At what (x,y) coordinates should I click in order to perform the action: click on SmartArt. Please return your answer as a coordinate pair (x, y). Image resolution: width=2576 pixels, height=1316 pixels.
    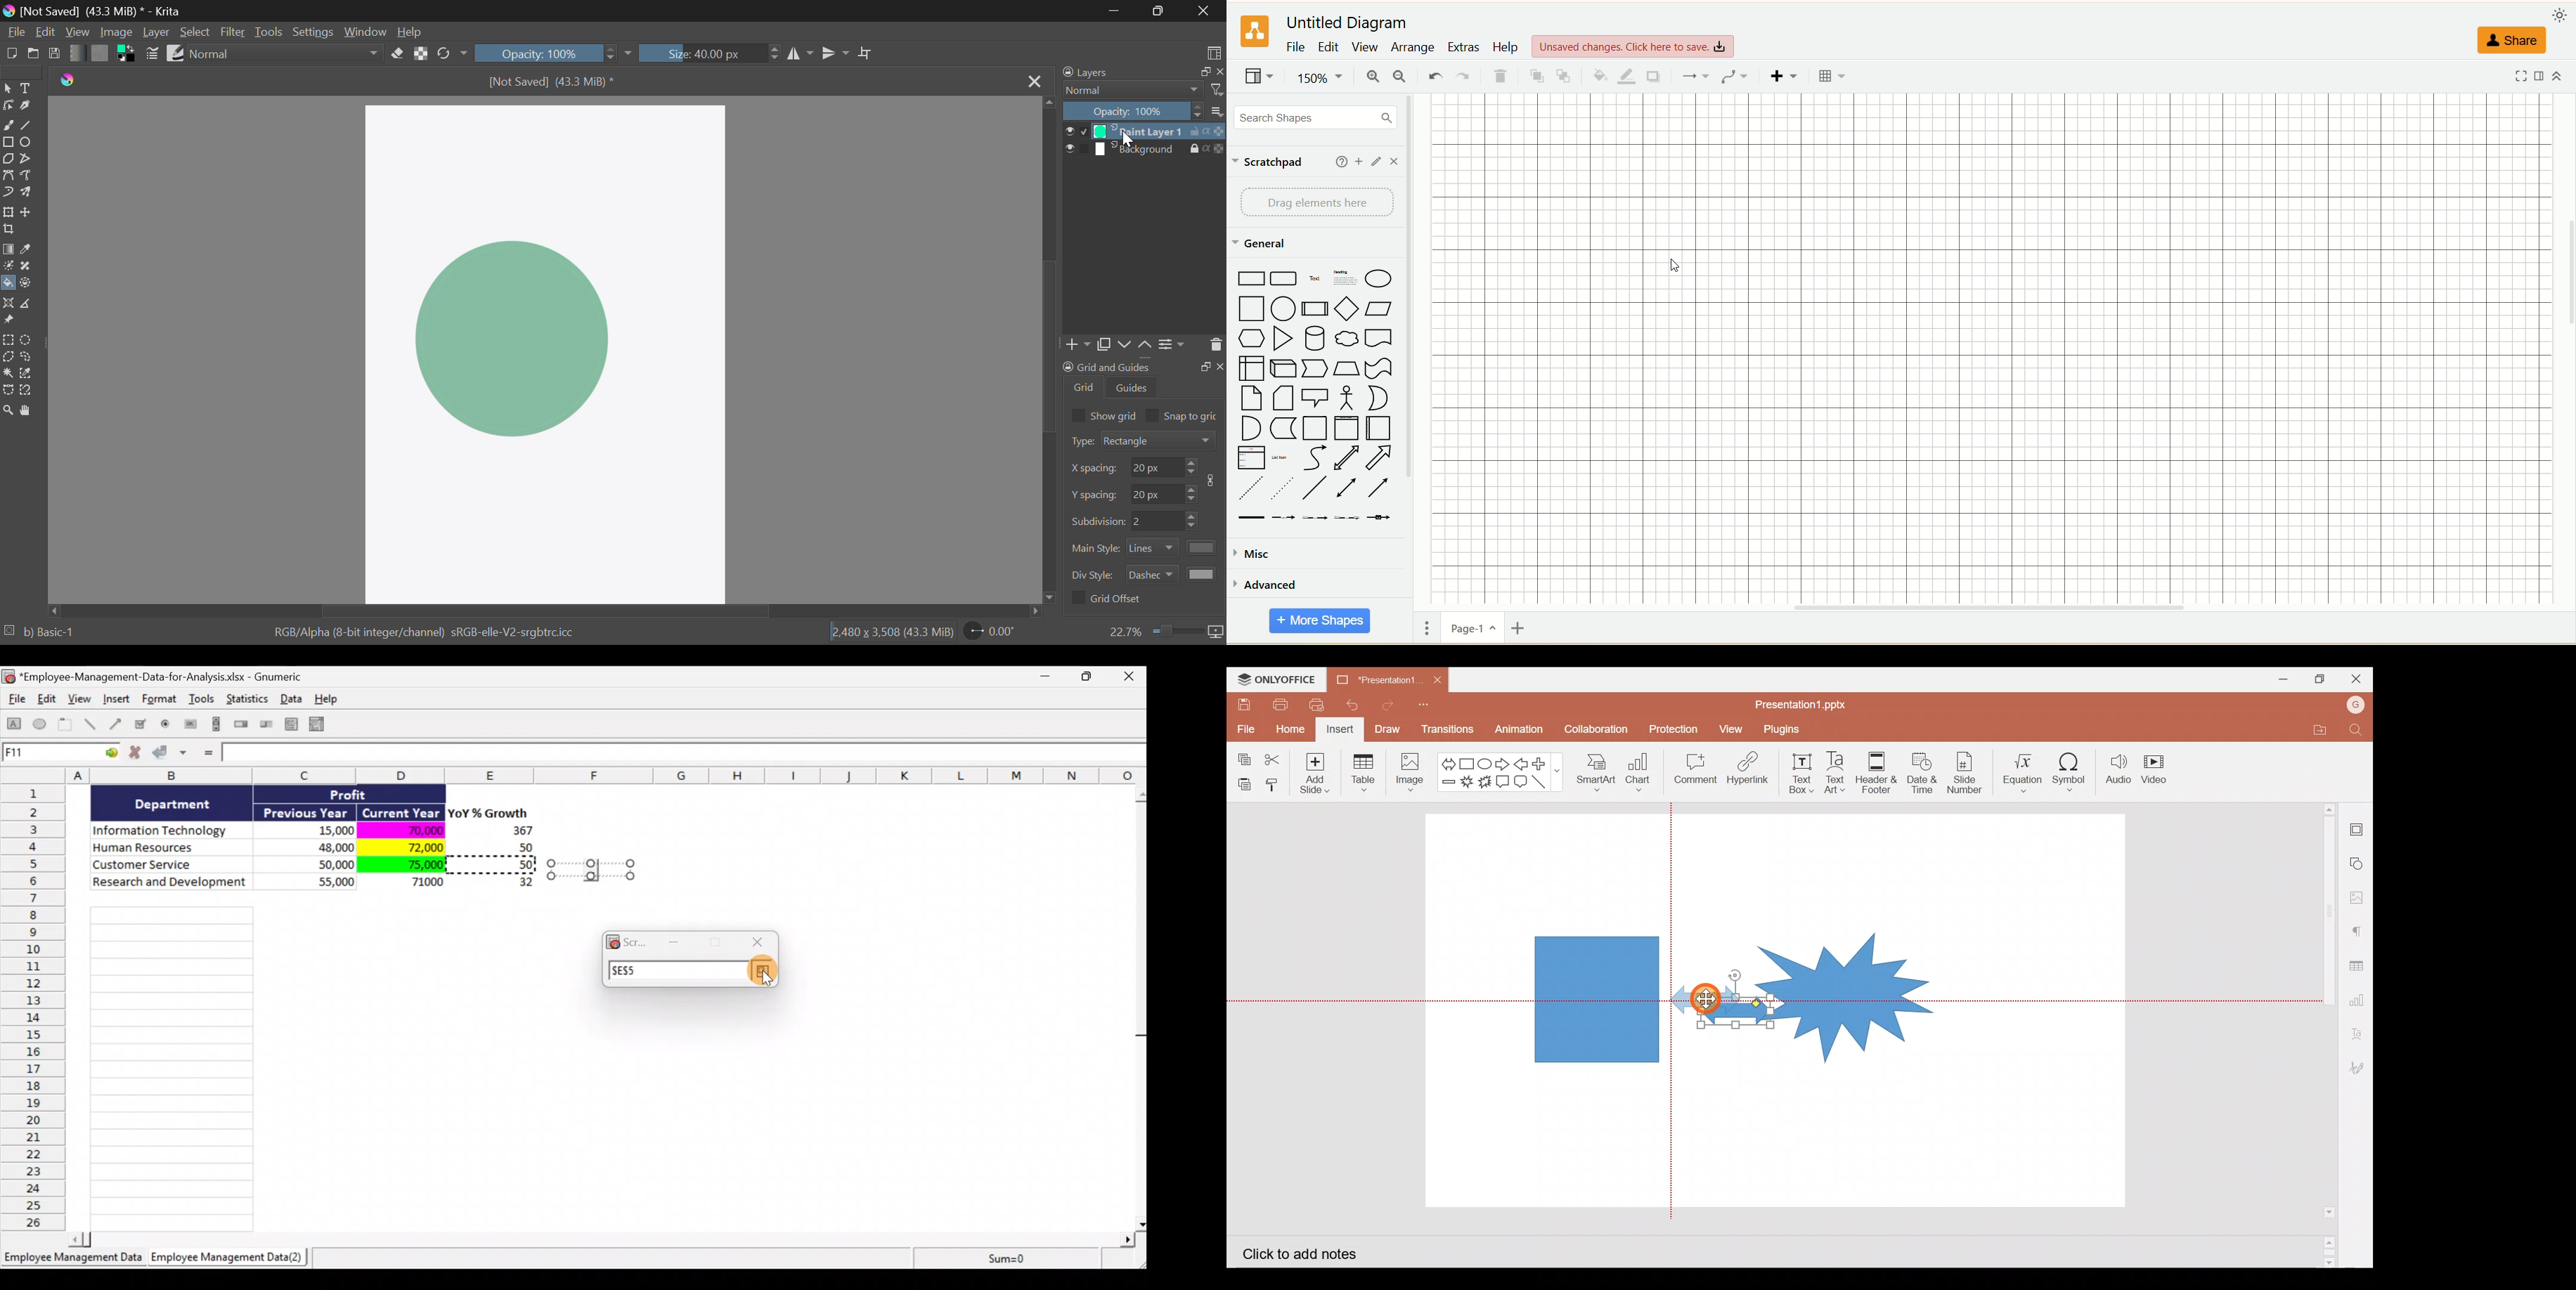
    Looking at the image, I should click on (1596, 775).